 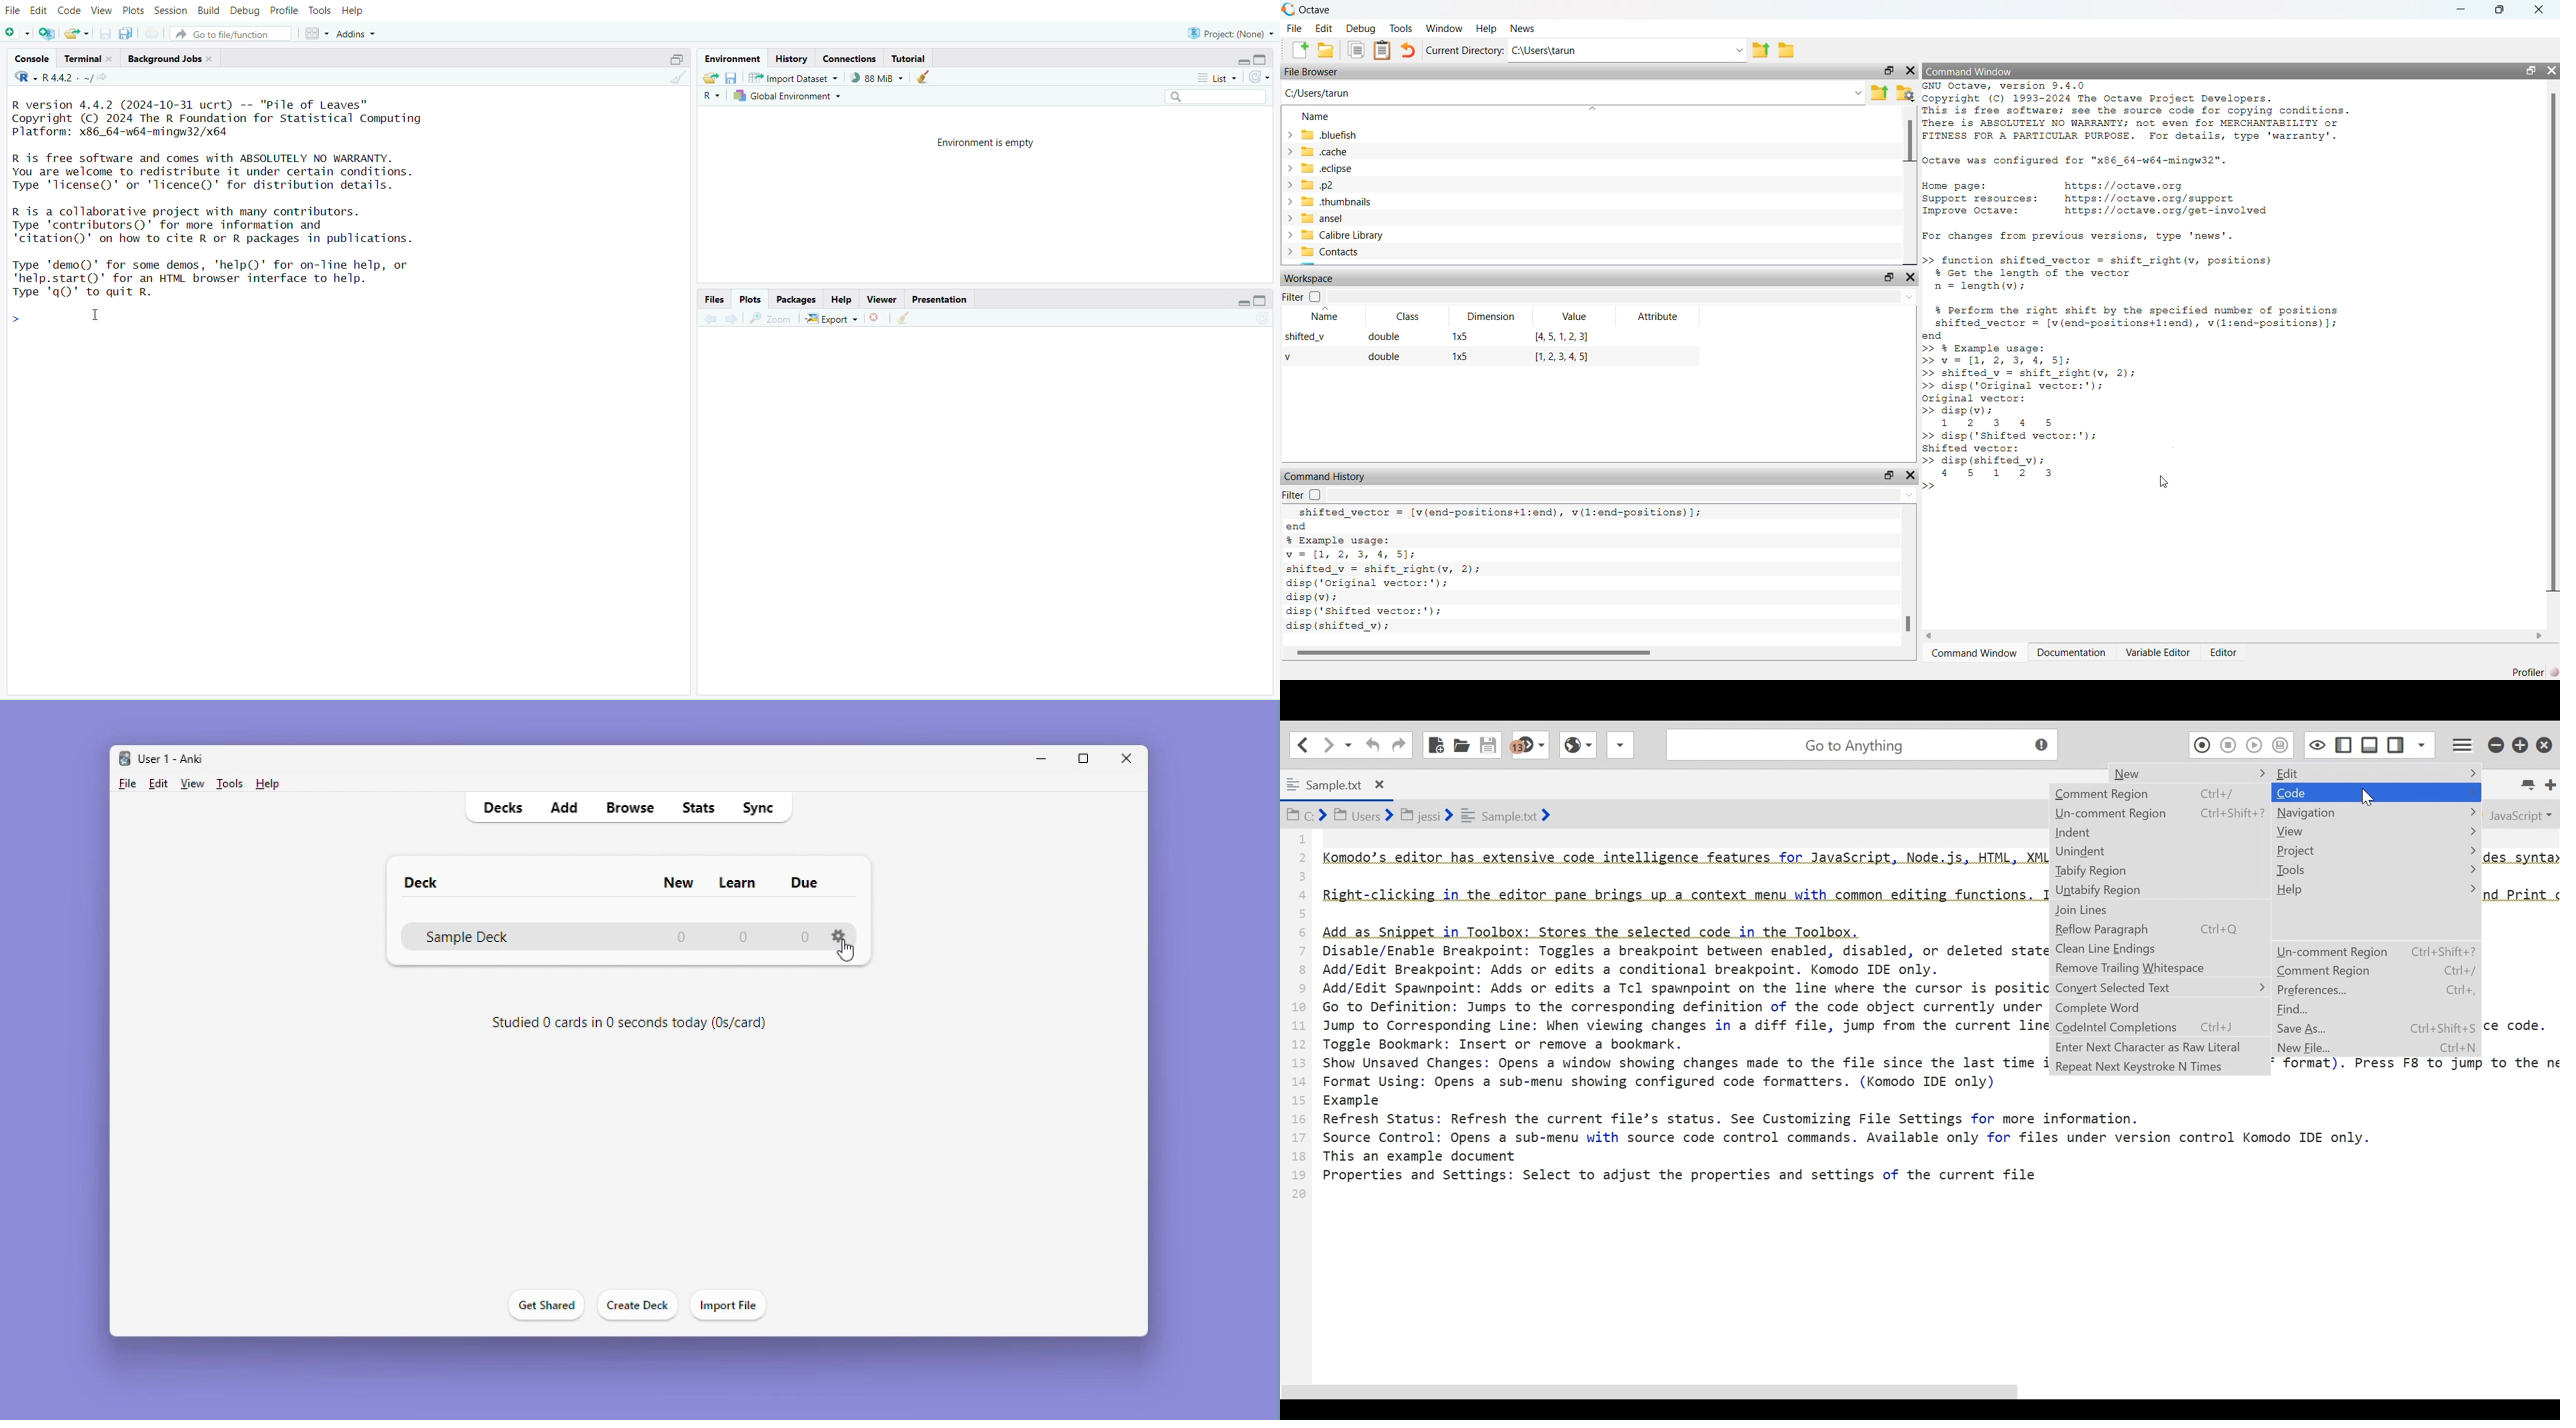 What do you see at coordinates (707, 319) in the screenshot?
I see `backward` at bounding box center [707, 319].